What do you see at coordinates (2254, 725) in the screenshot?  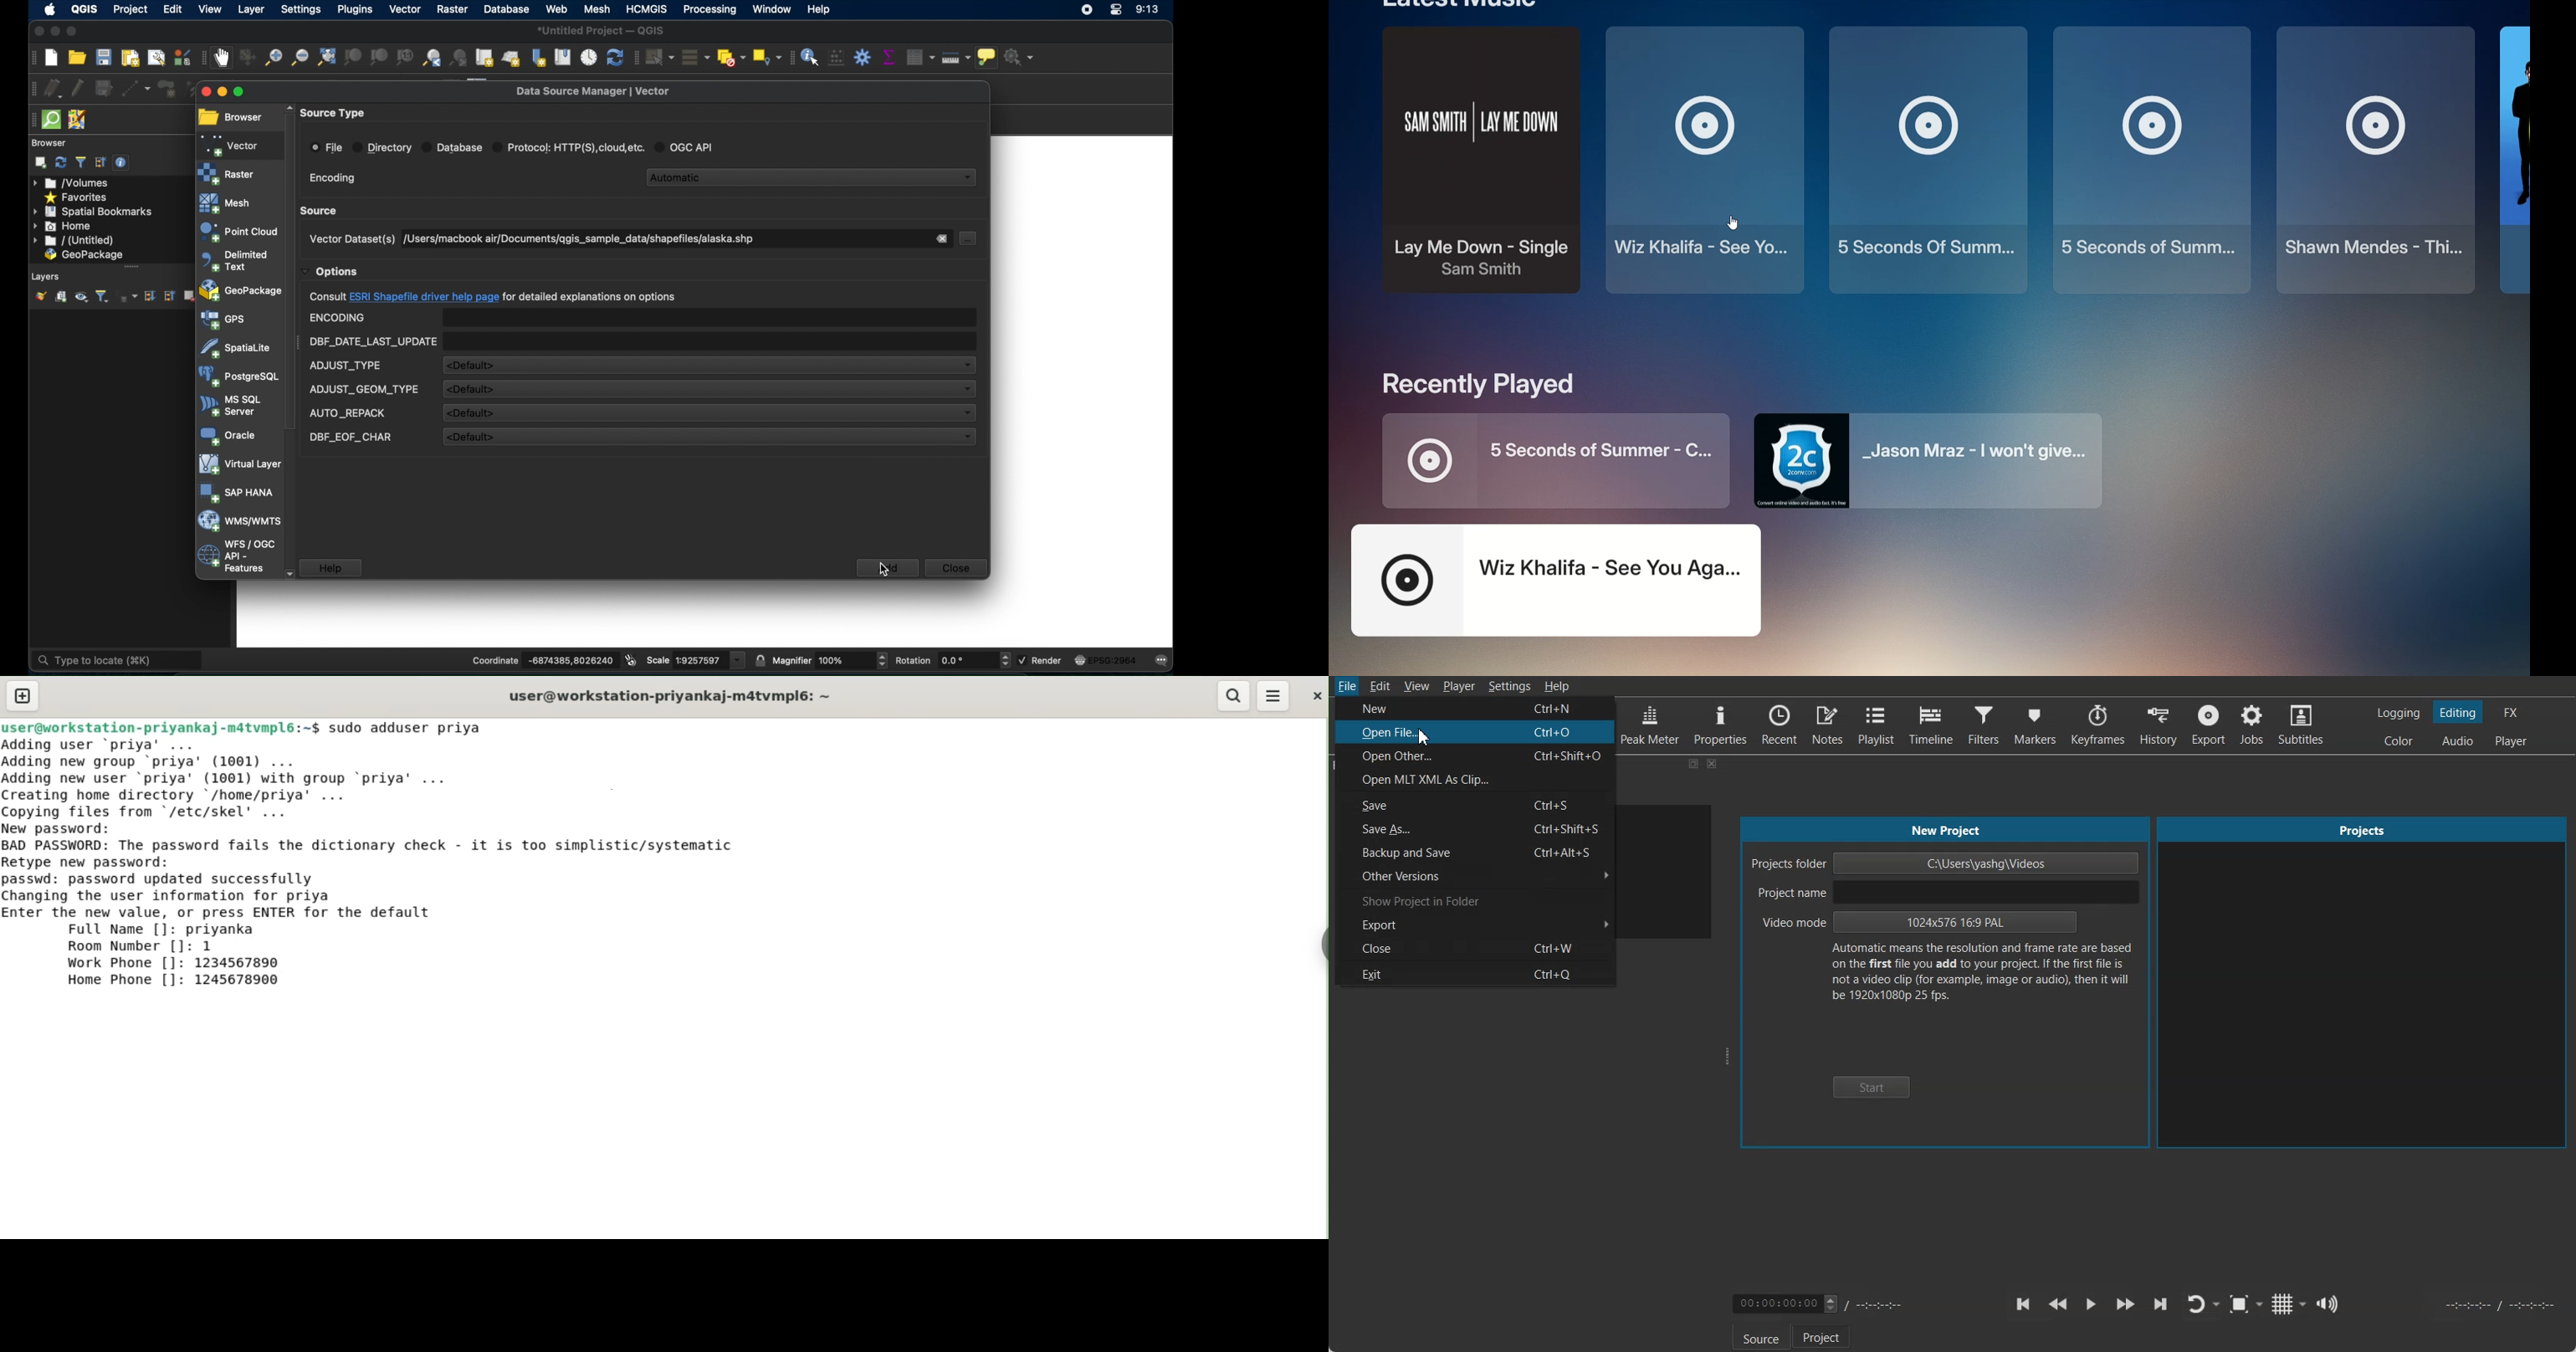 I see `Jobs` at bounding box center [2254, 725].